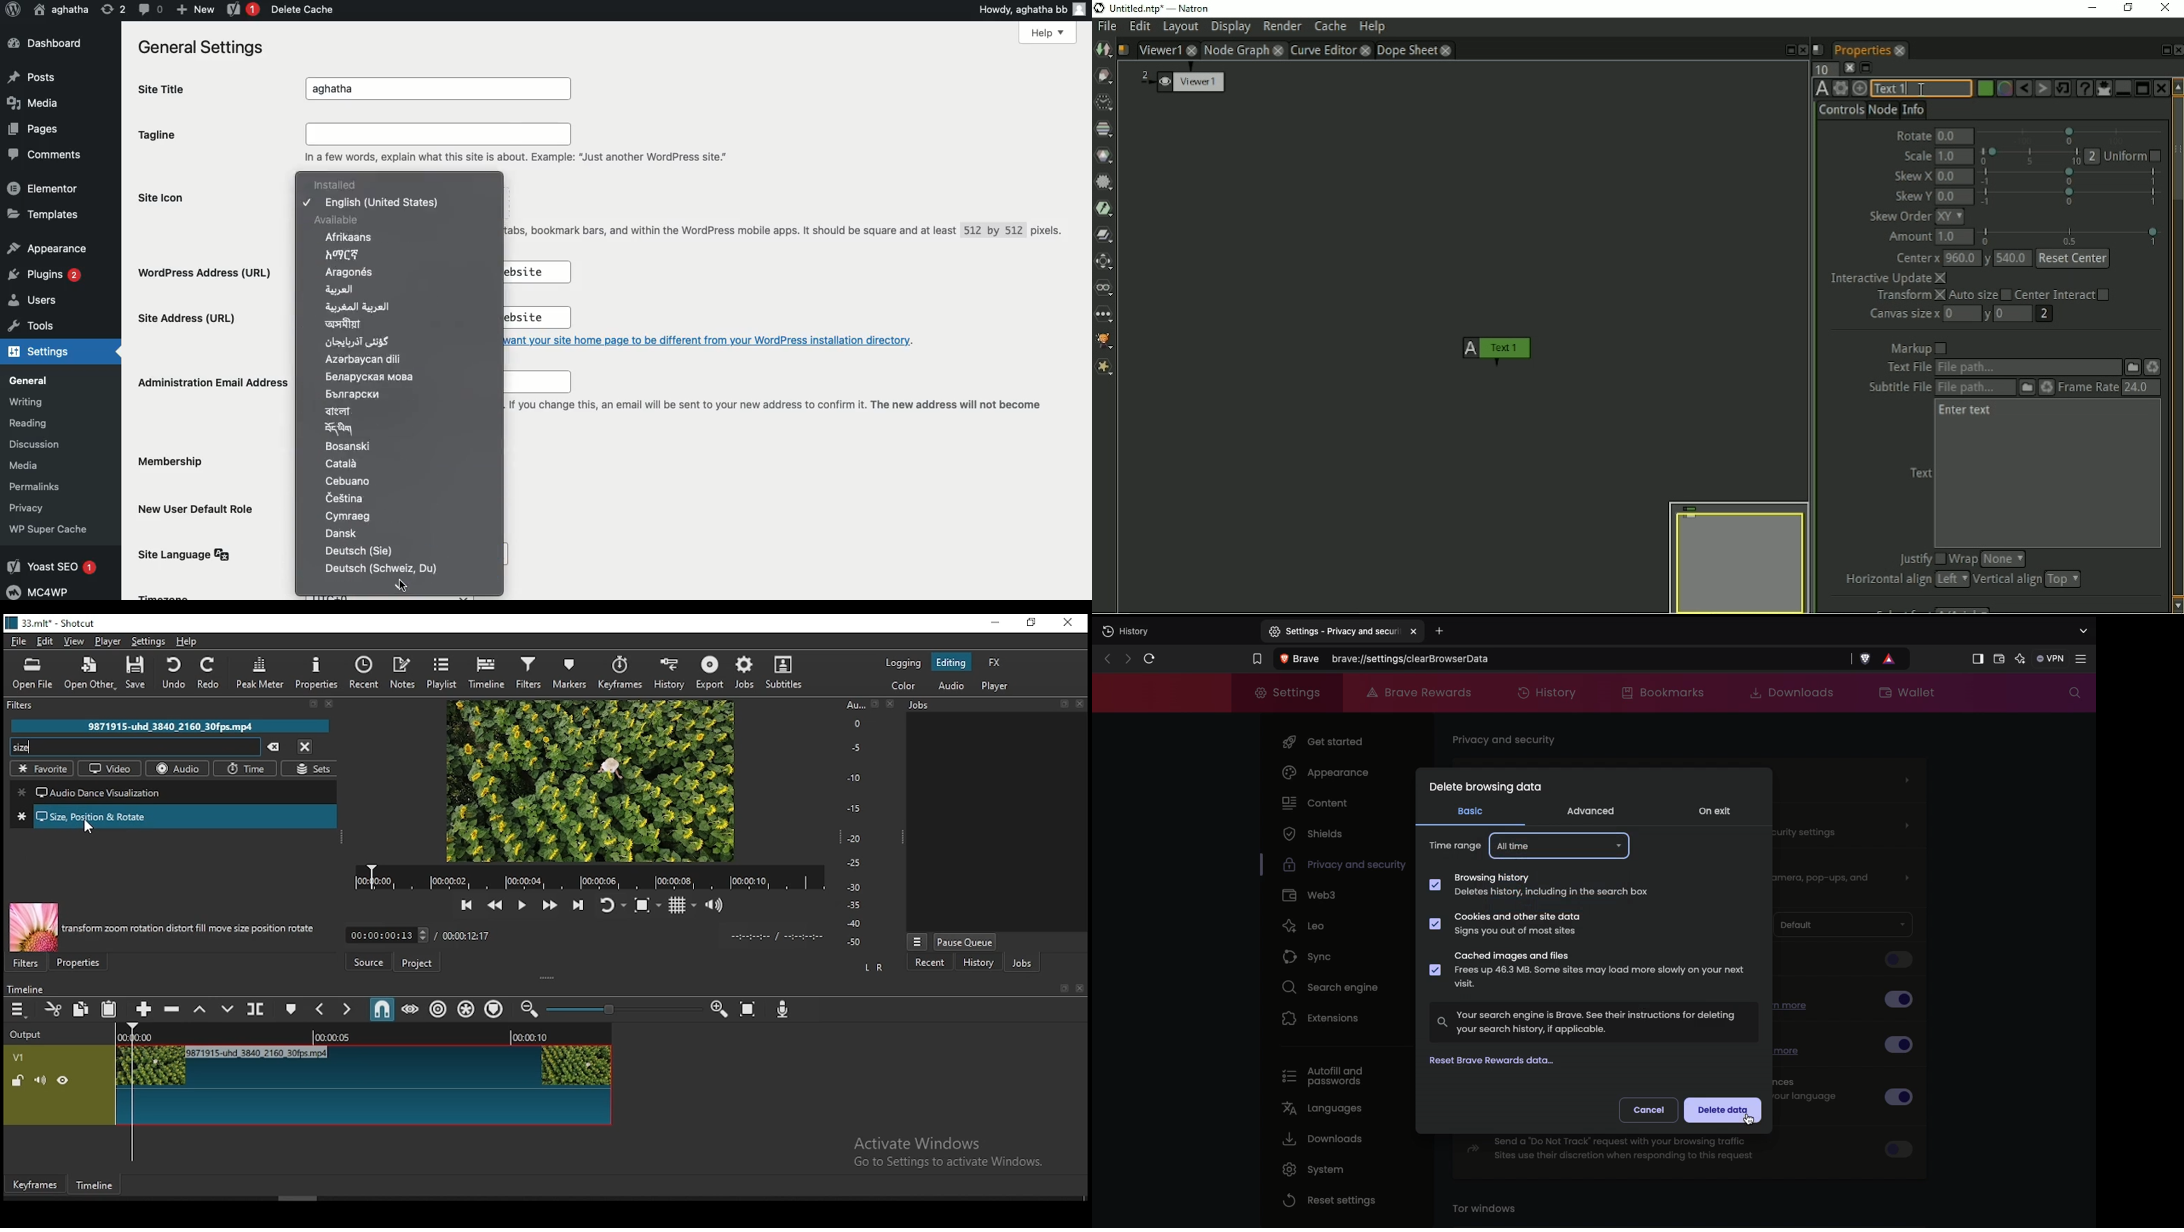 Image resolution: width=2184 pixels, height=1232 pixels. I want to click on video, so click(111, 768).